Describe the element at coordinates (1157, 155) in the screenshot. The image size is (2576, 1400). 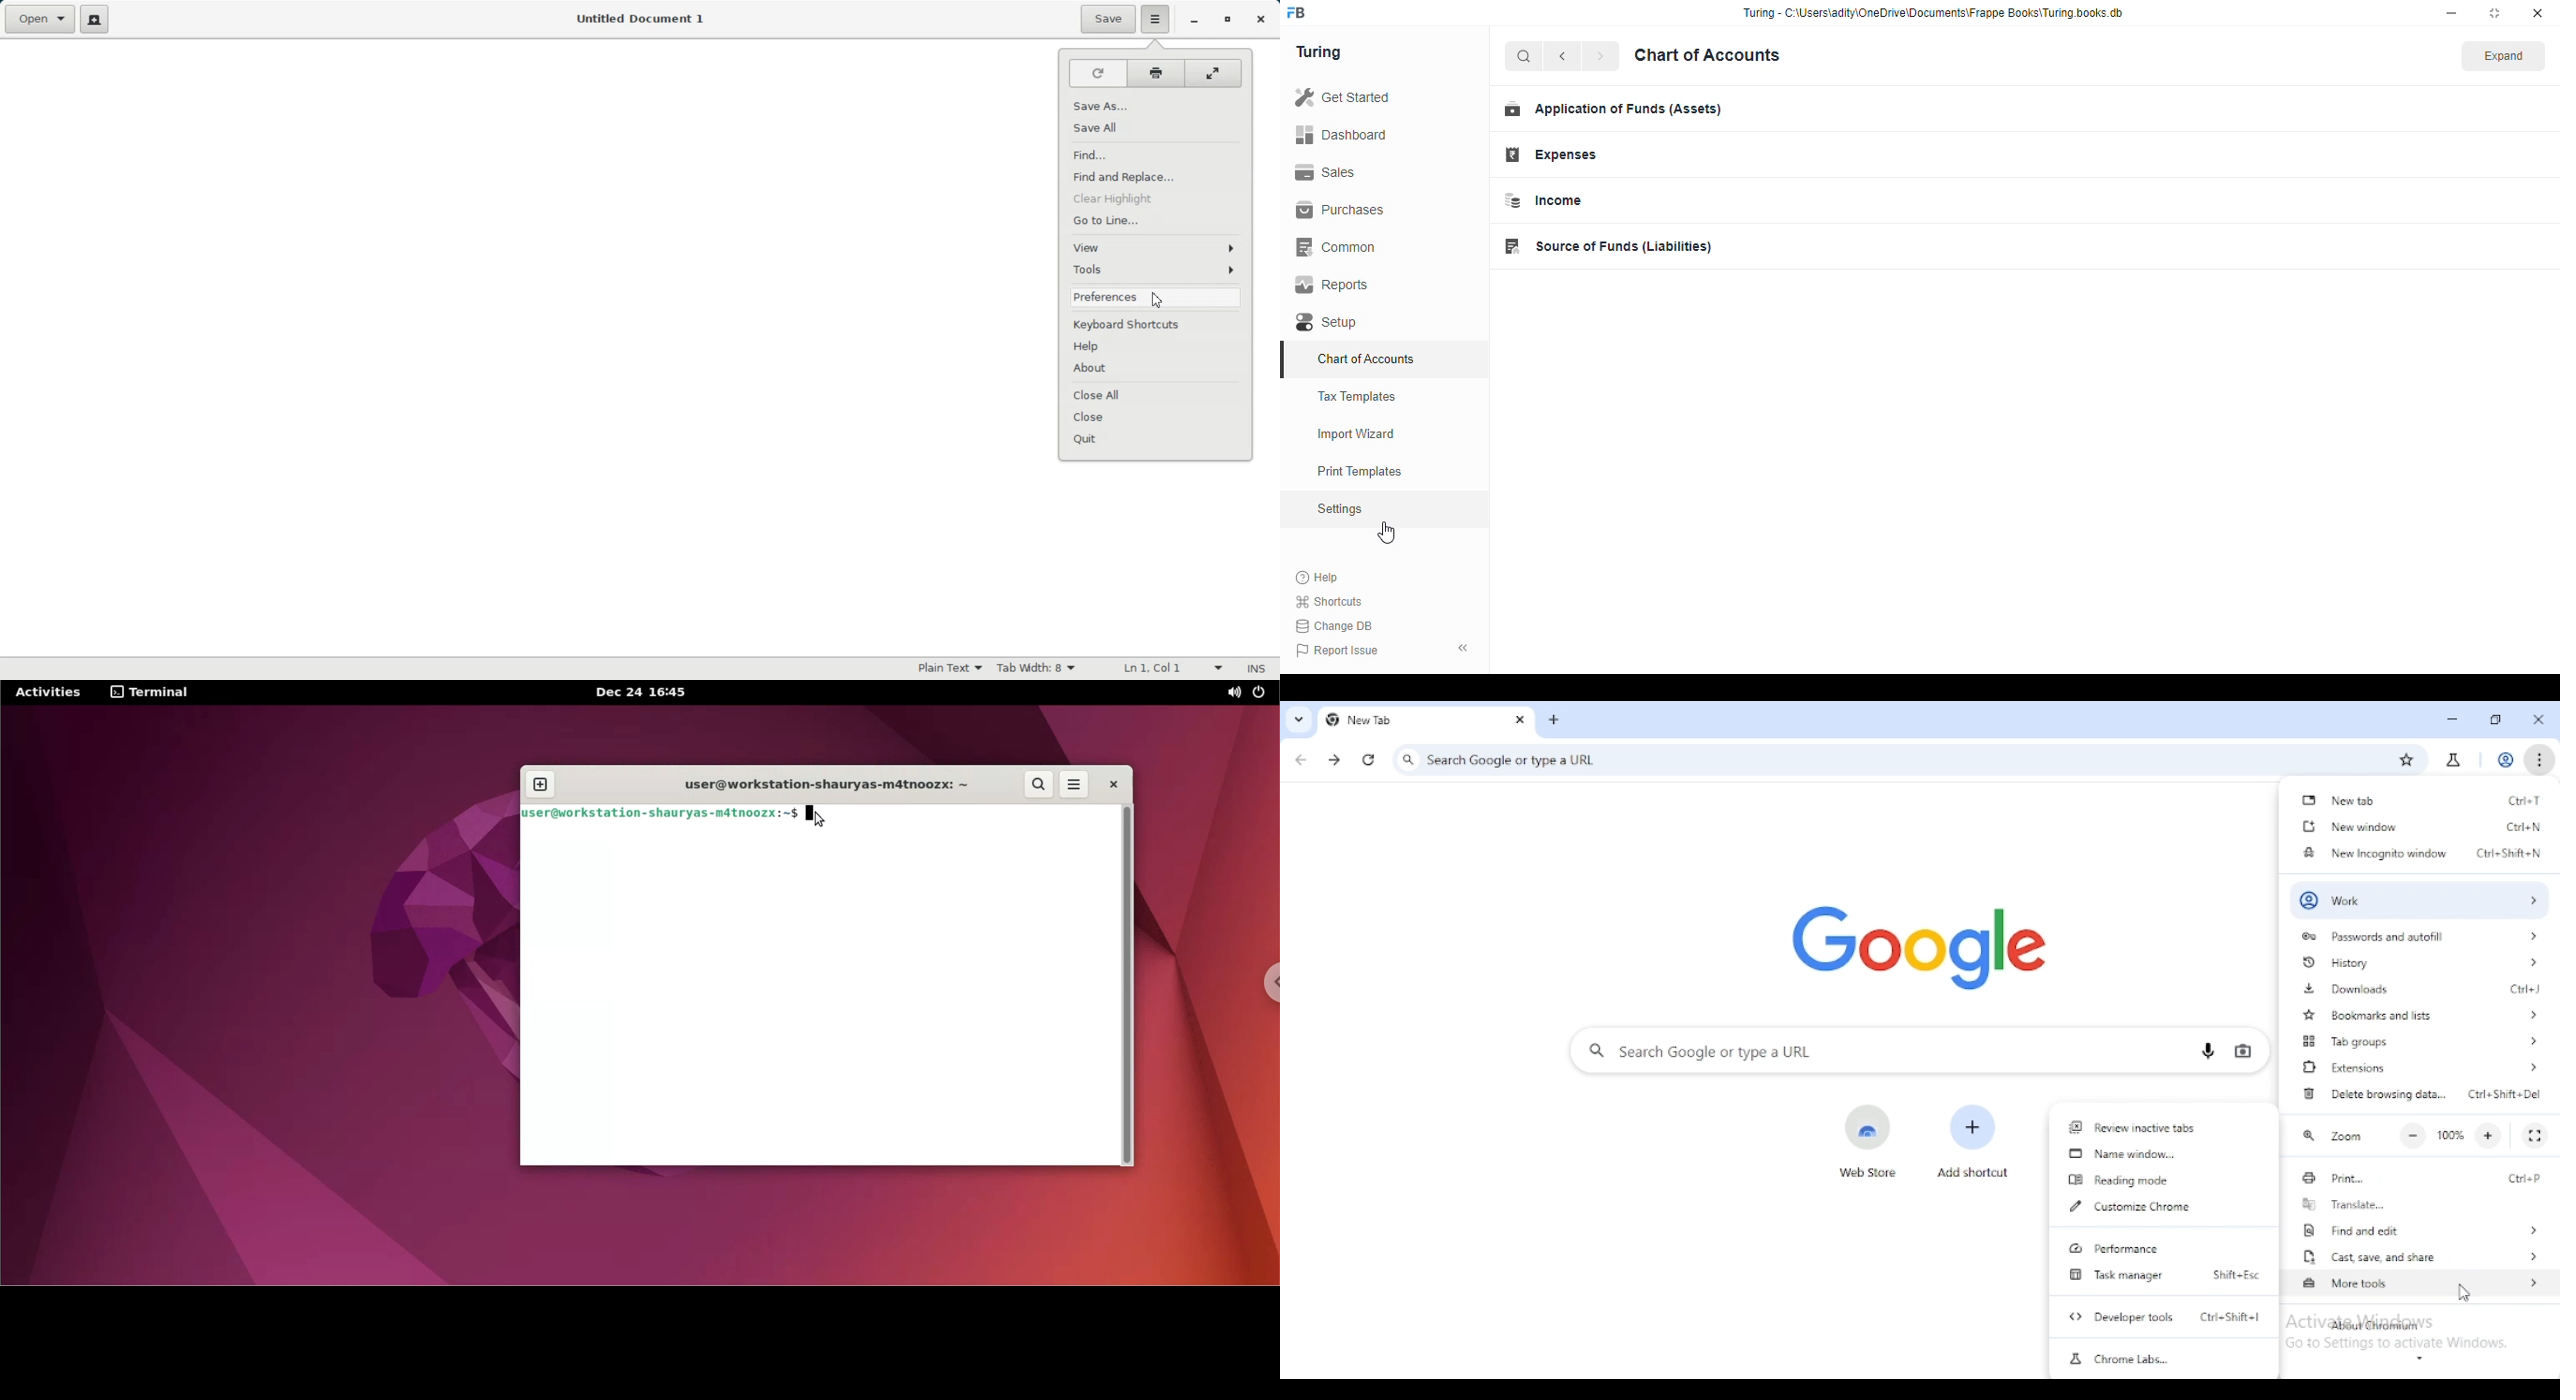
I see `Find` at that location.